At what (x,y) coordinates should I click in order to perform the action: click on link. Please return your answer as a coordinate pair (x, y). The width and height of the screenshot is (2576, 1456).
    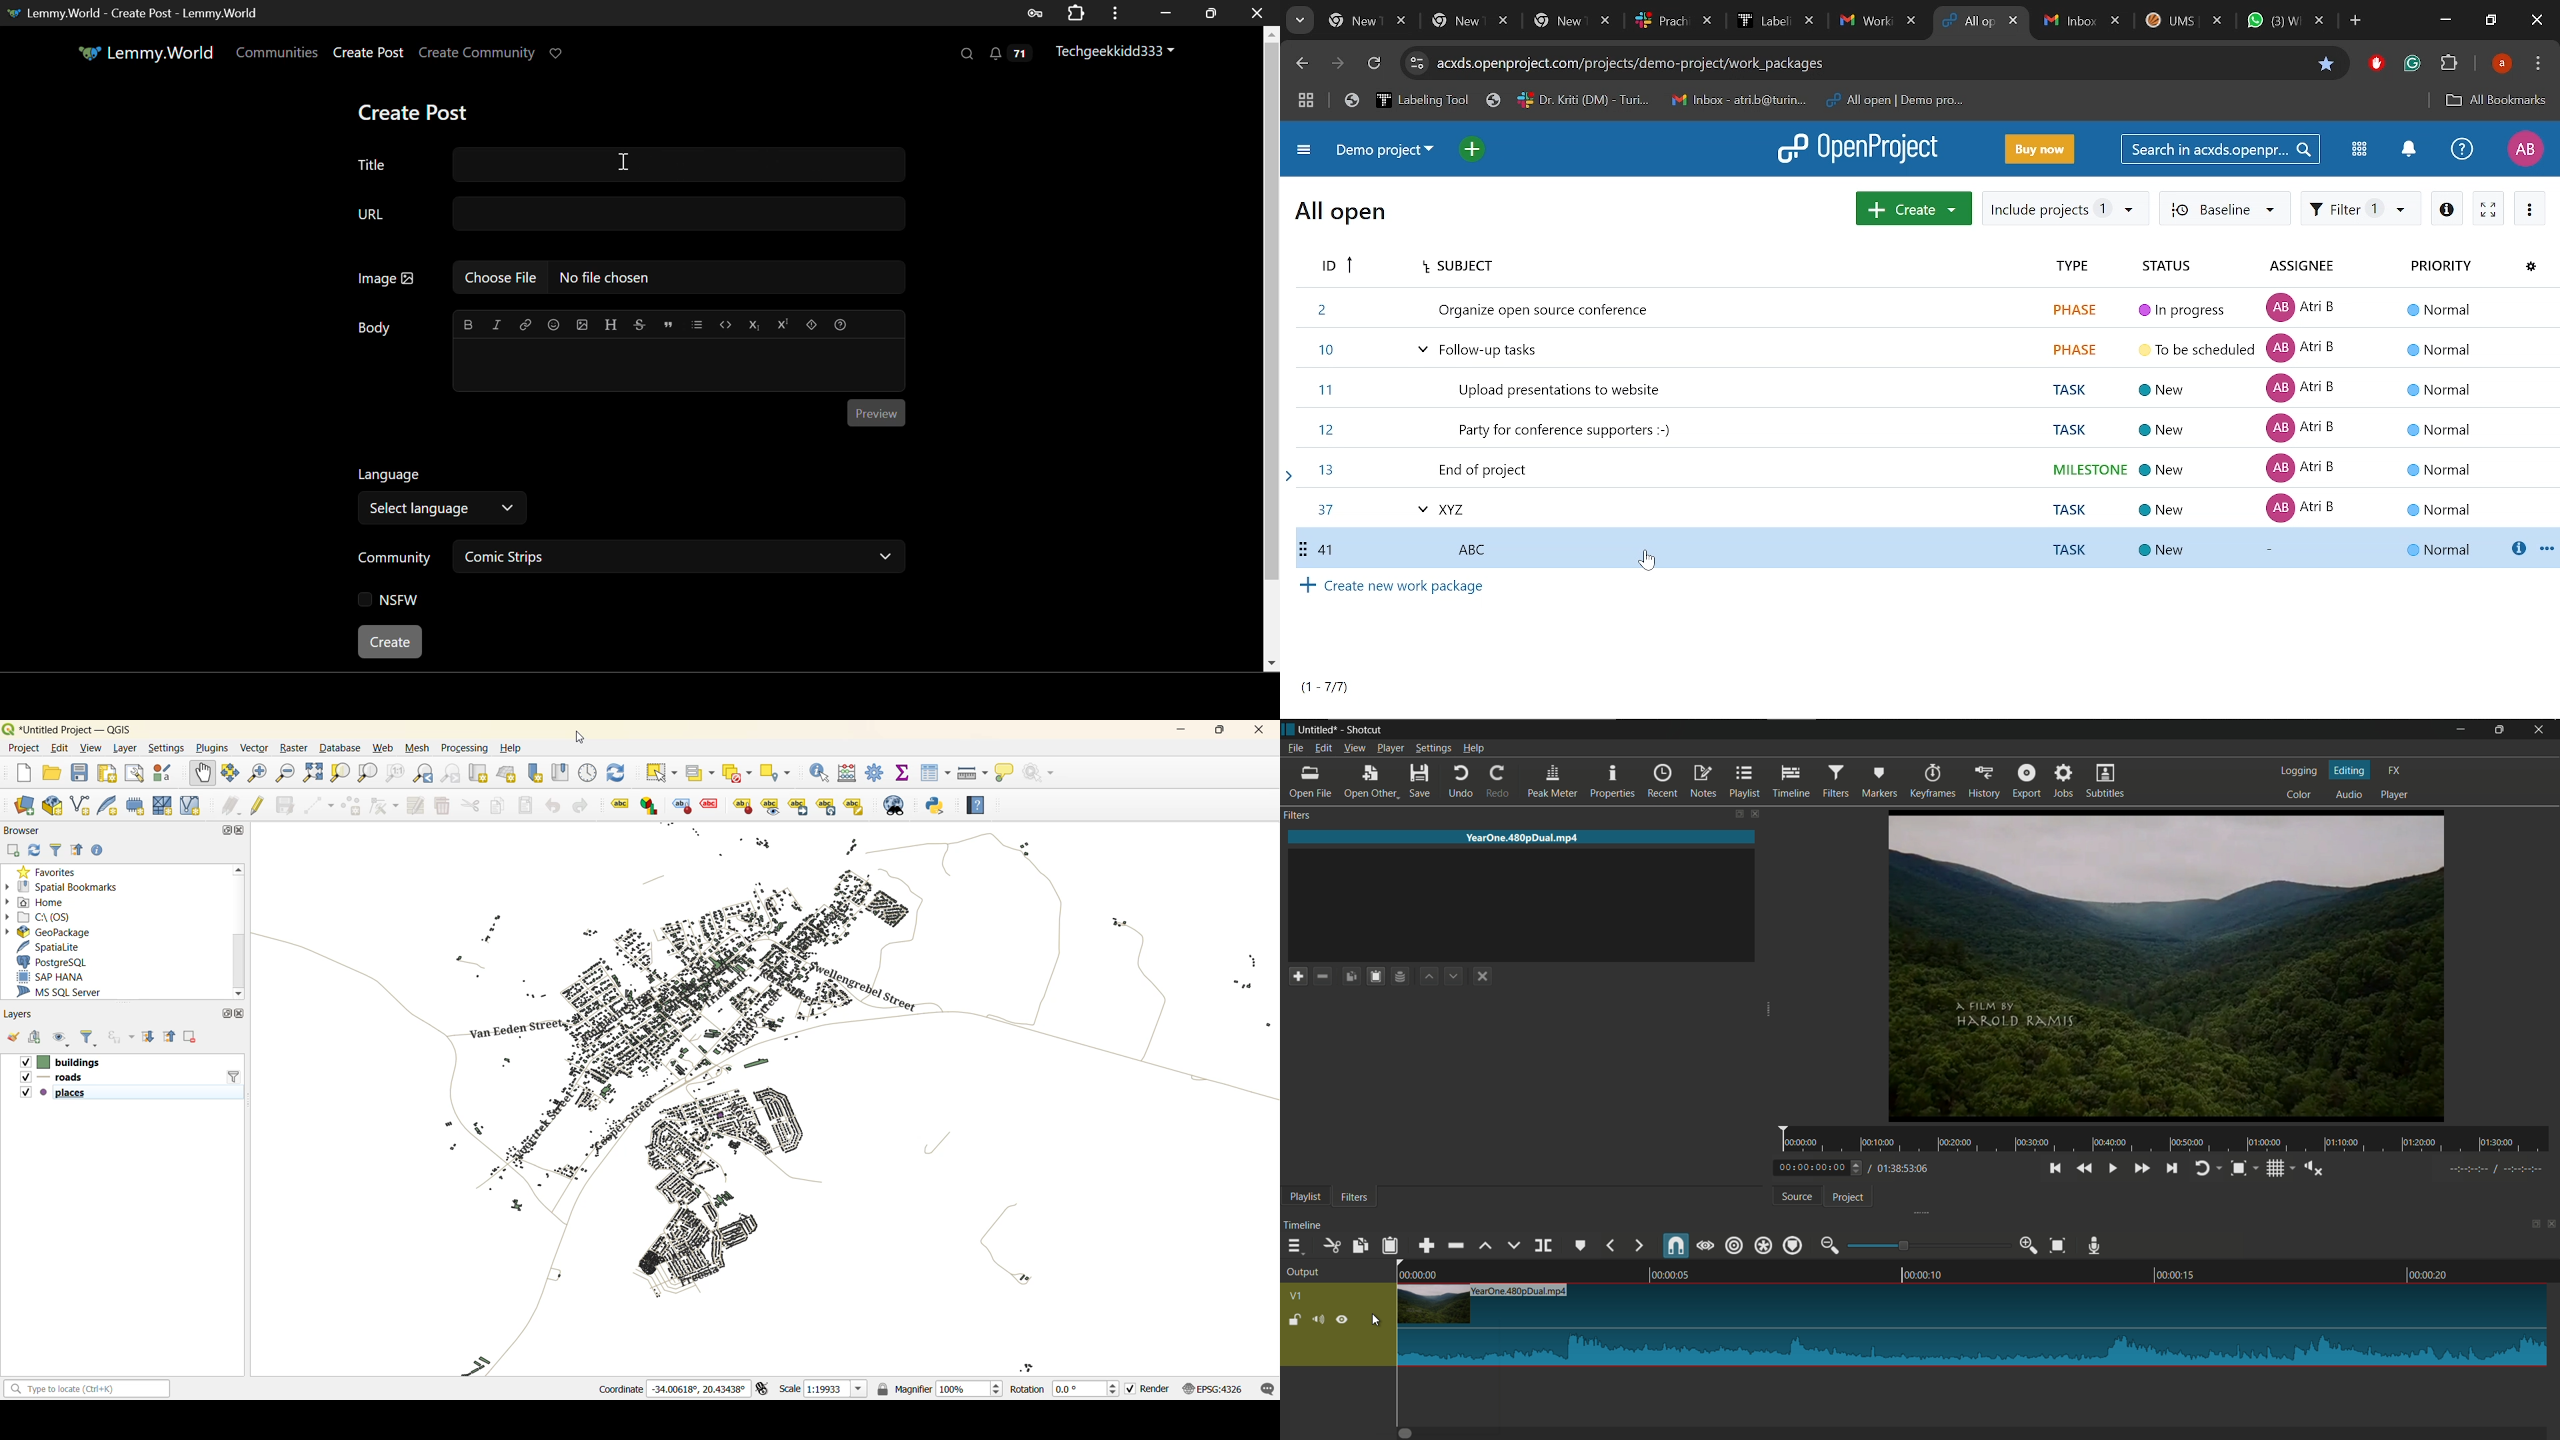
    Looking at the image, I should click on (525, 322).